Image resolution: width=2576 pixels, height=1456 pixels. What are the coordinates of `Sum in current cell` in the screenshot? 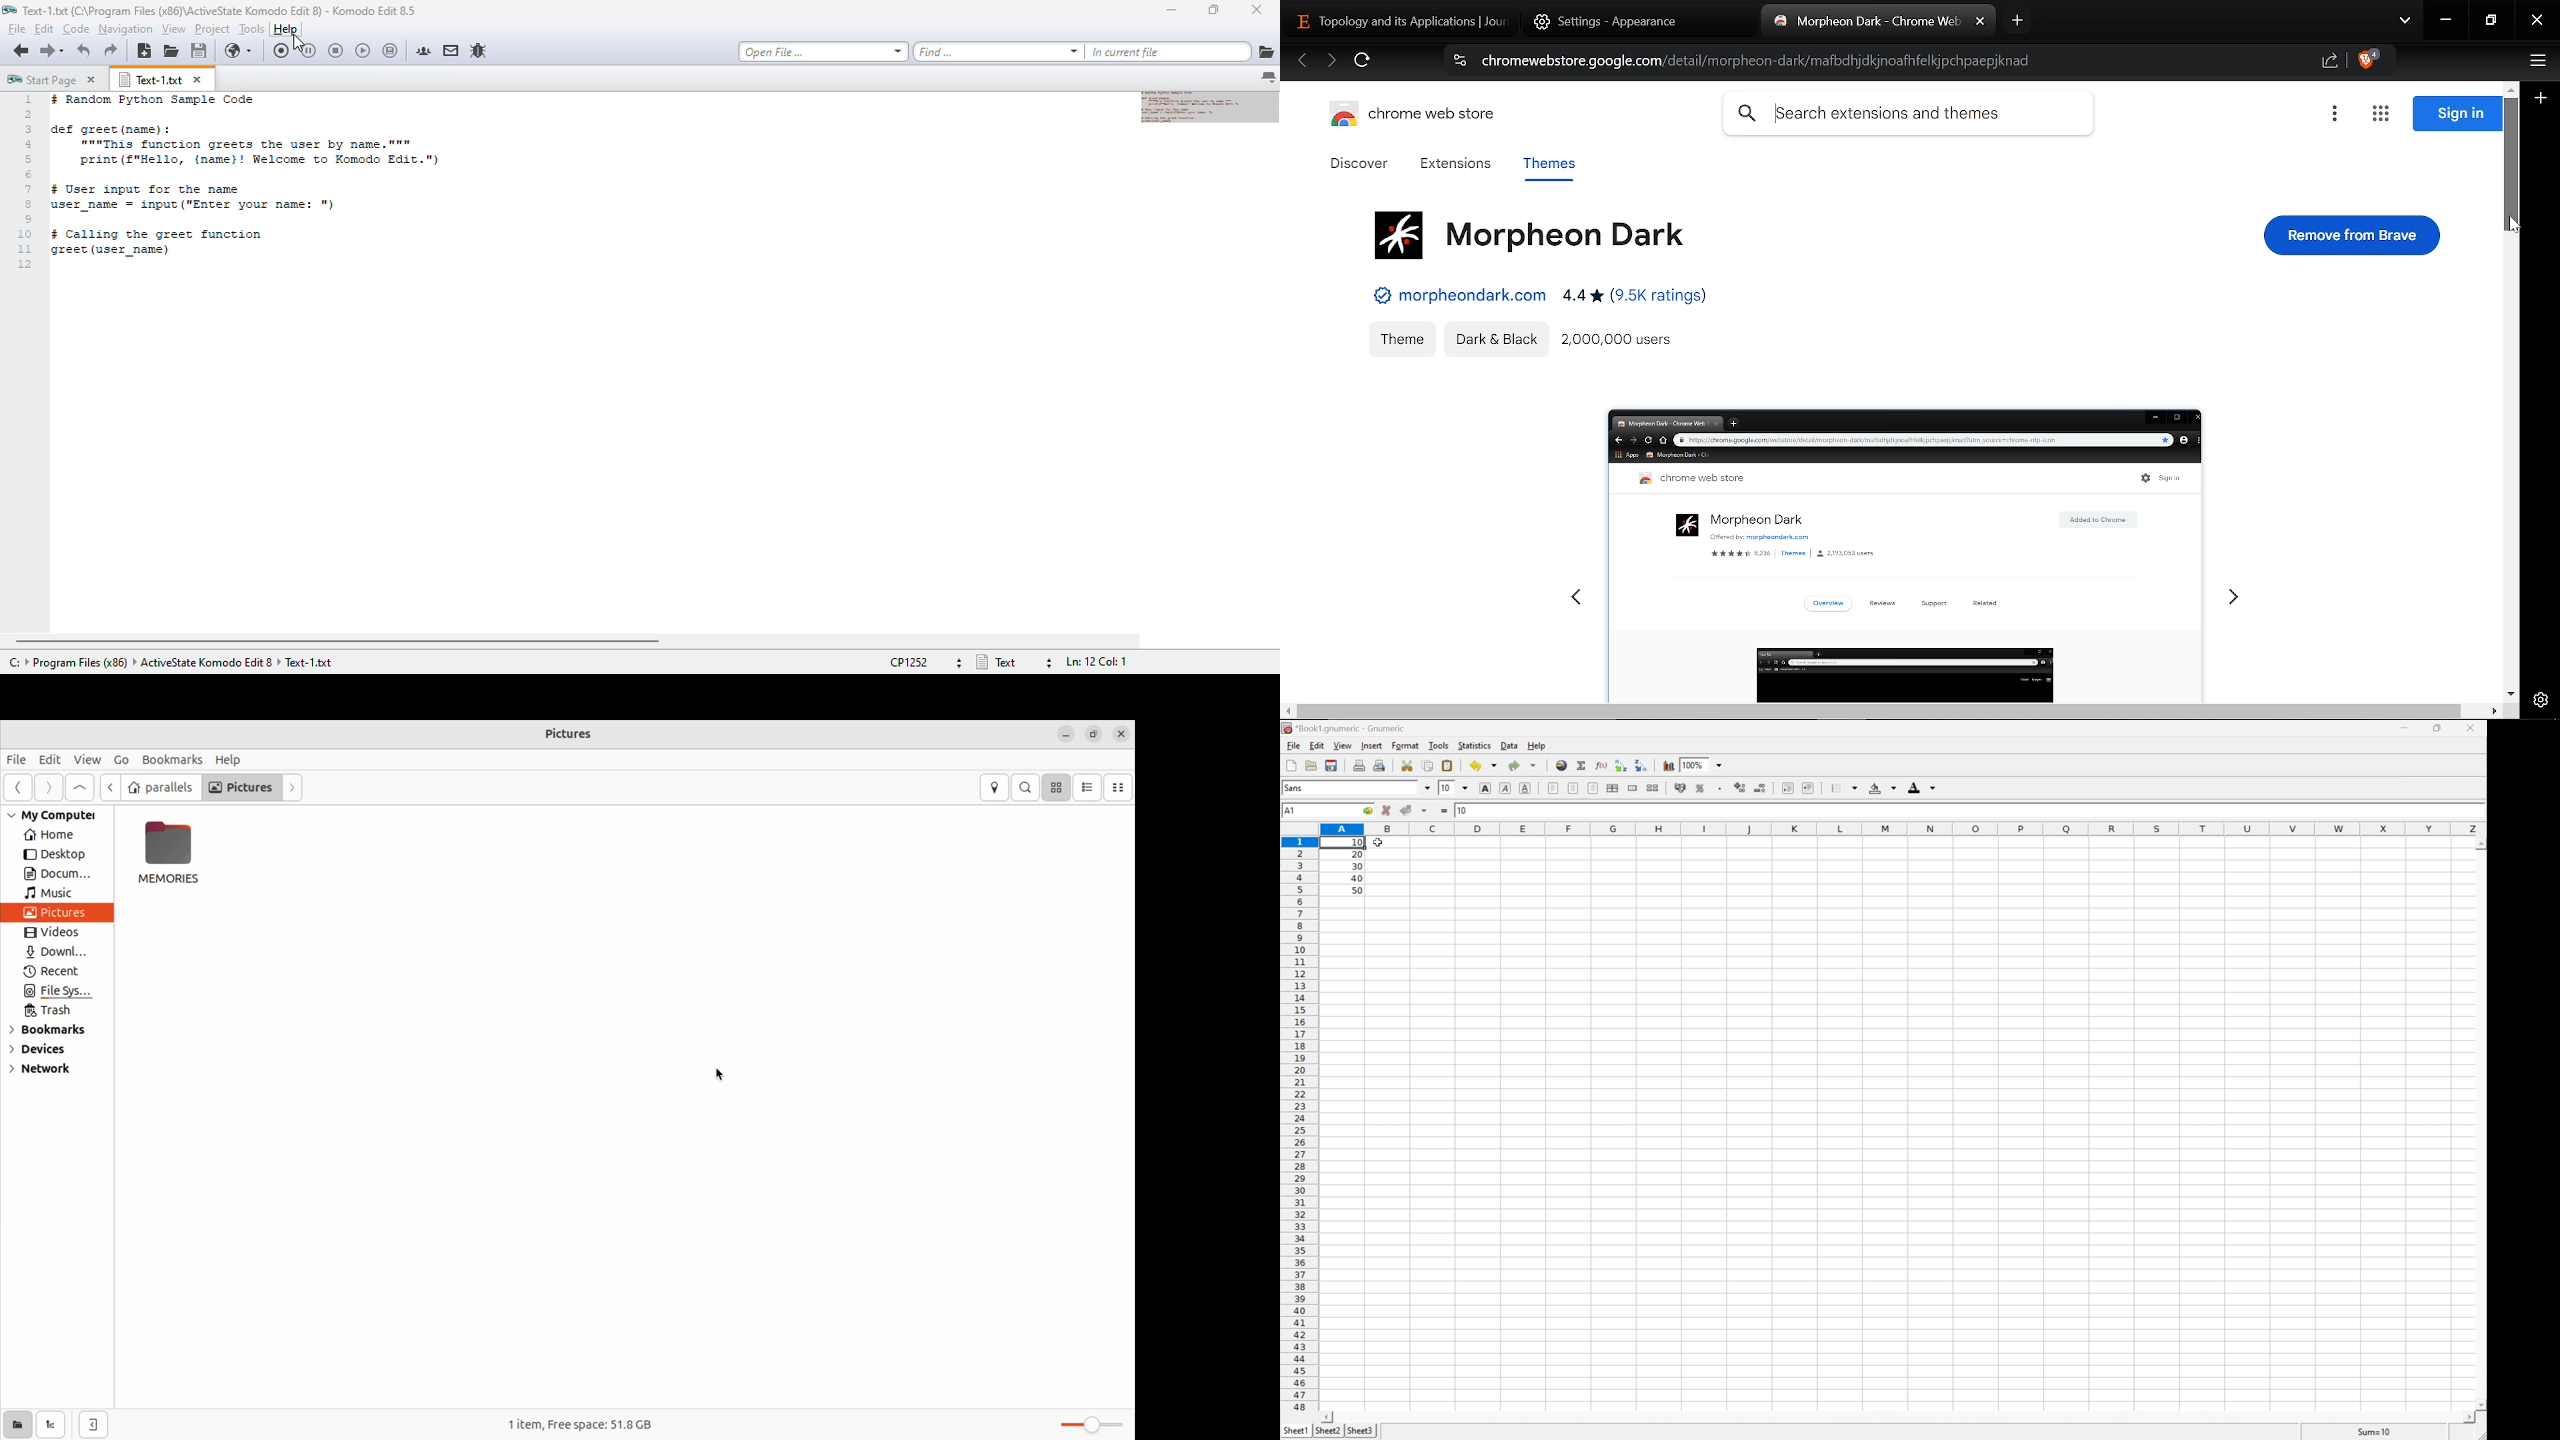 It's located at (1583, 765).